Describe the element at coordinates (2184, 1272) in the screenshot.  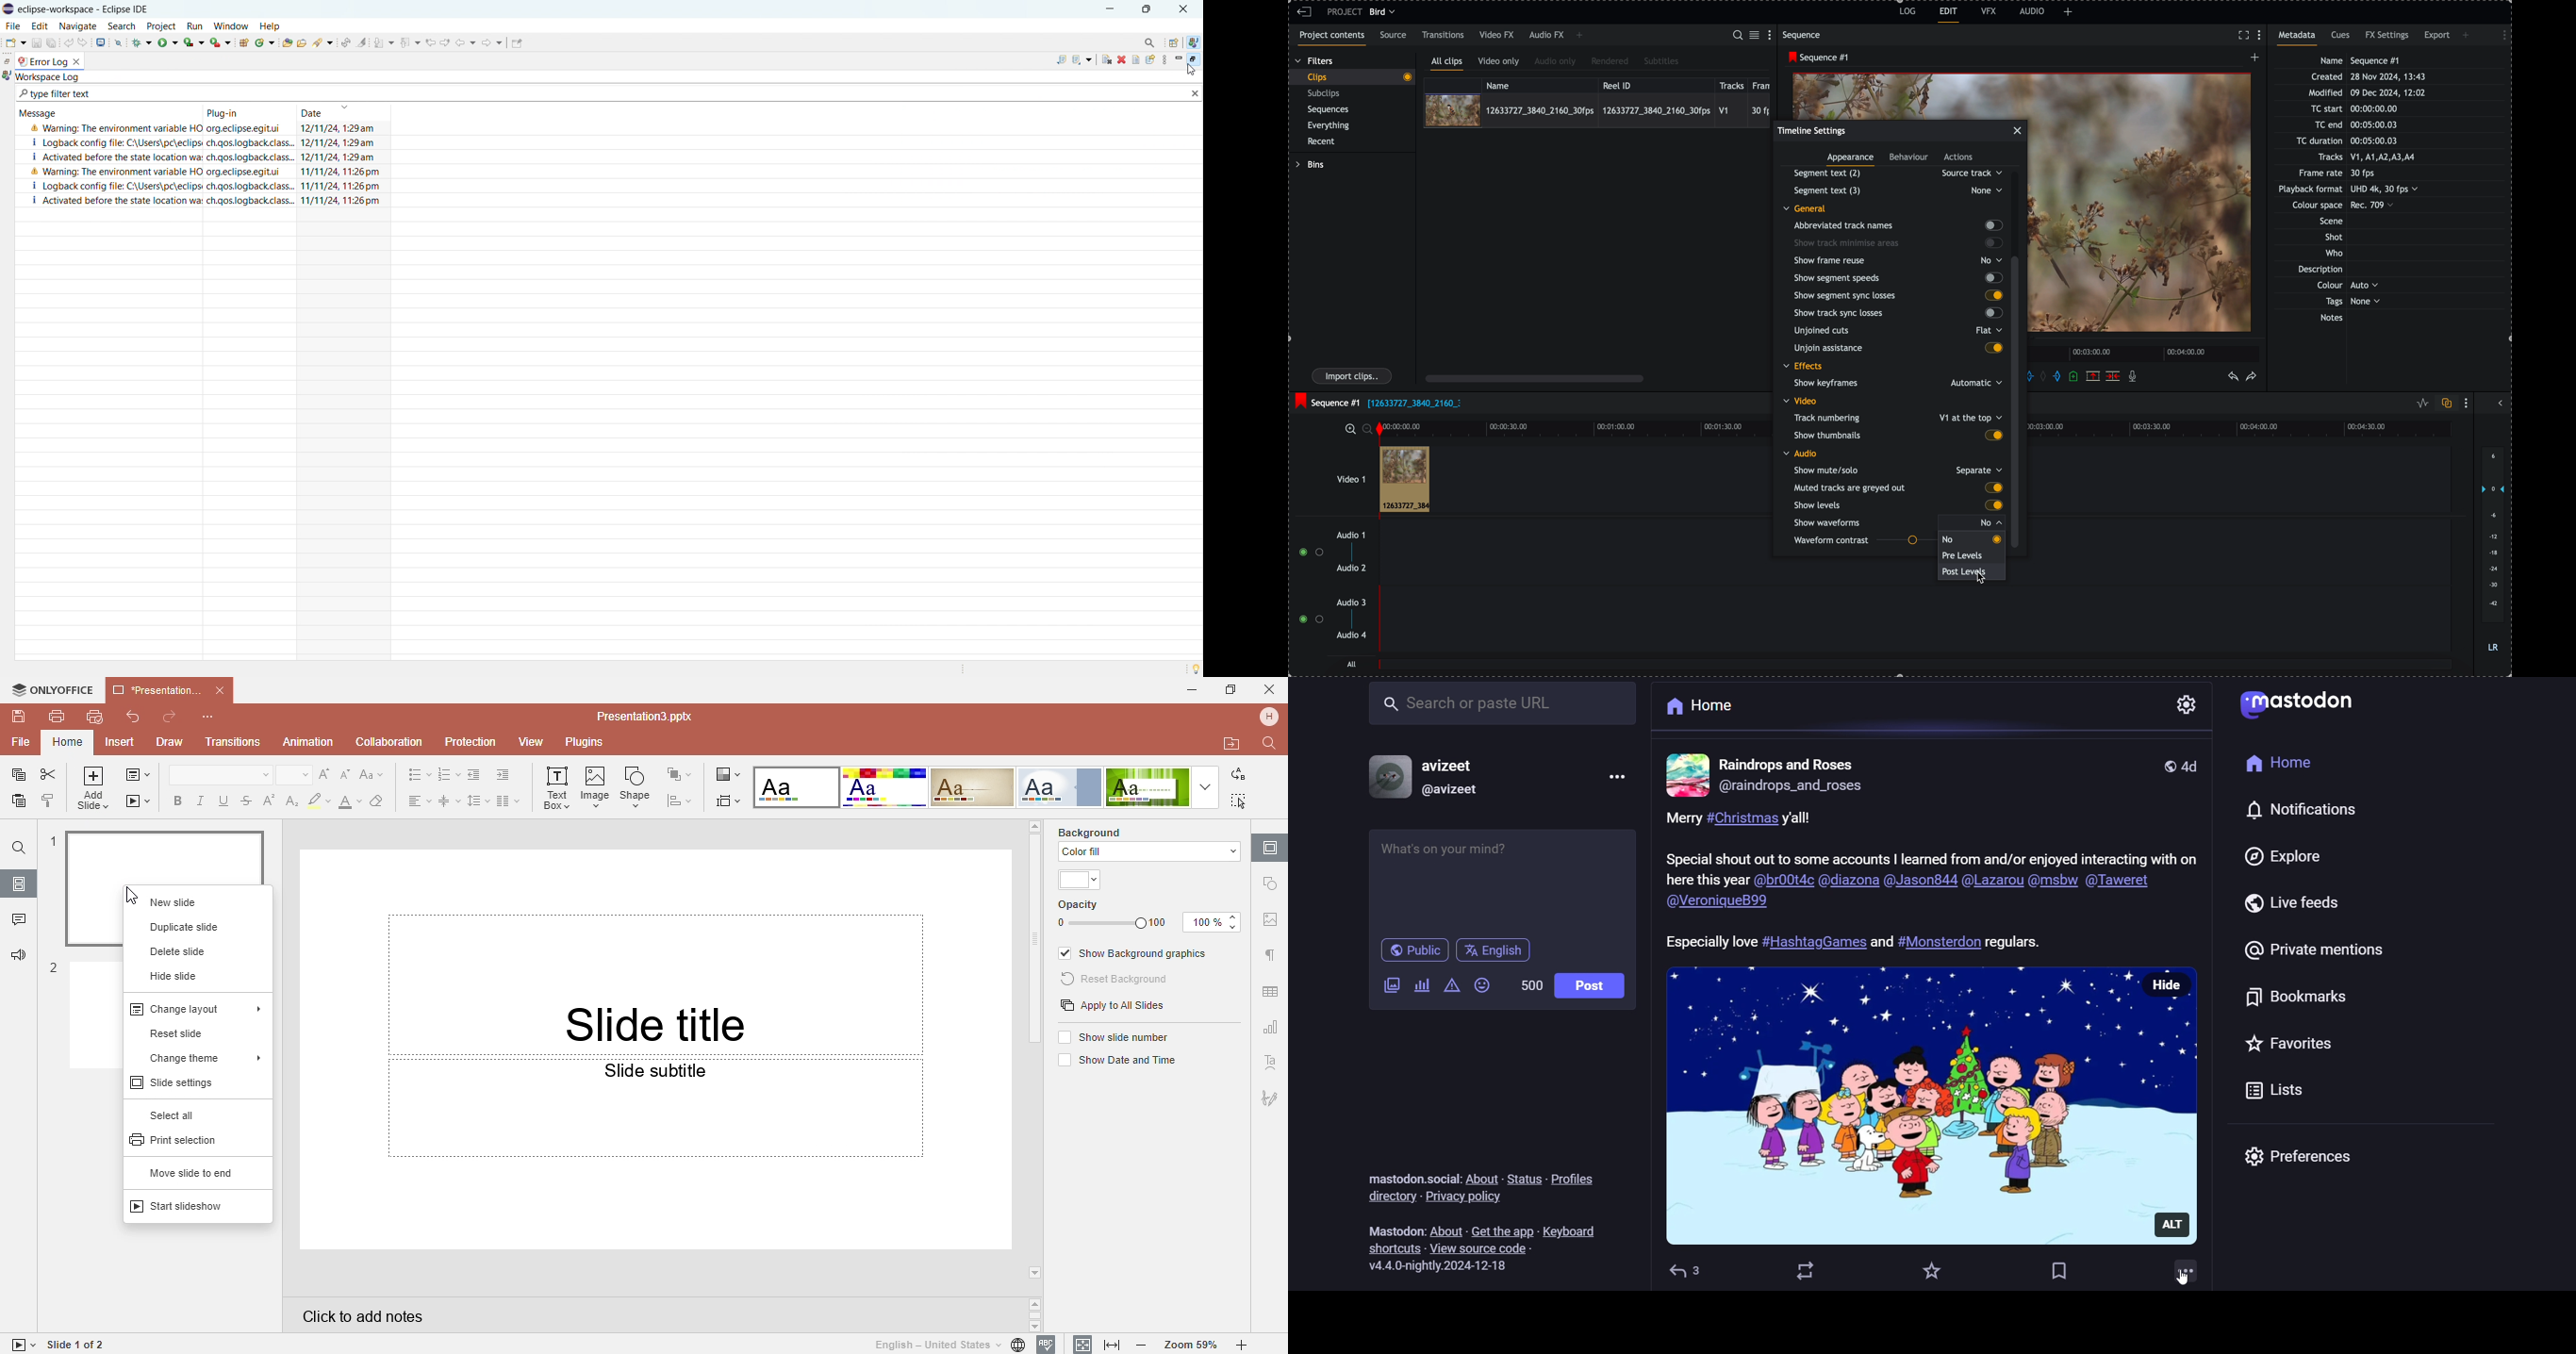
I see `more` at that location.